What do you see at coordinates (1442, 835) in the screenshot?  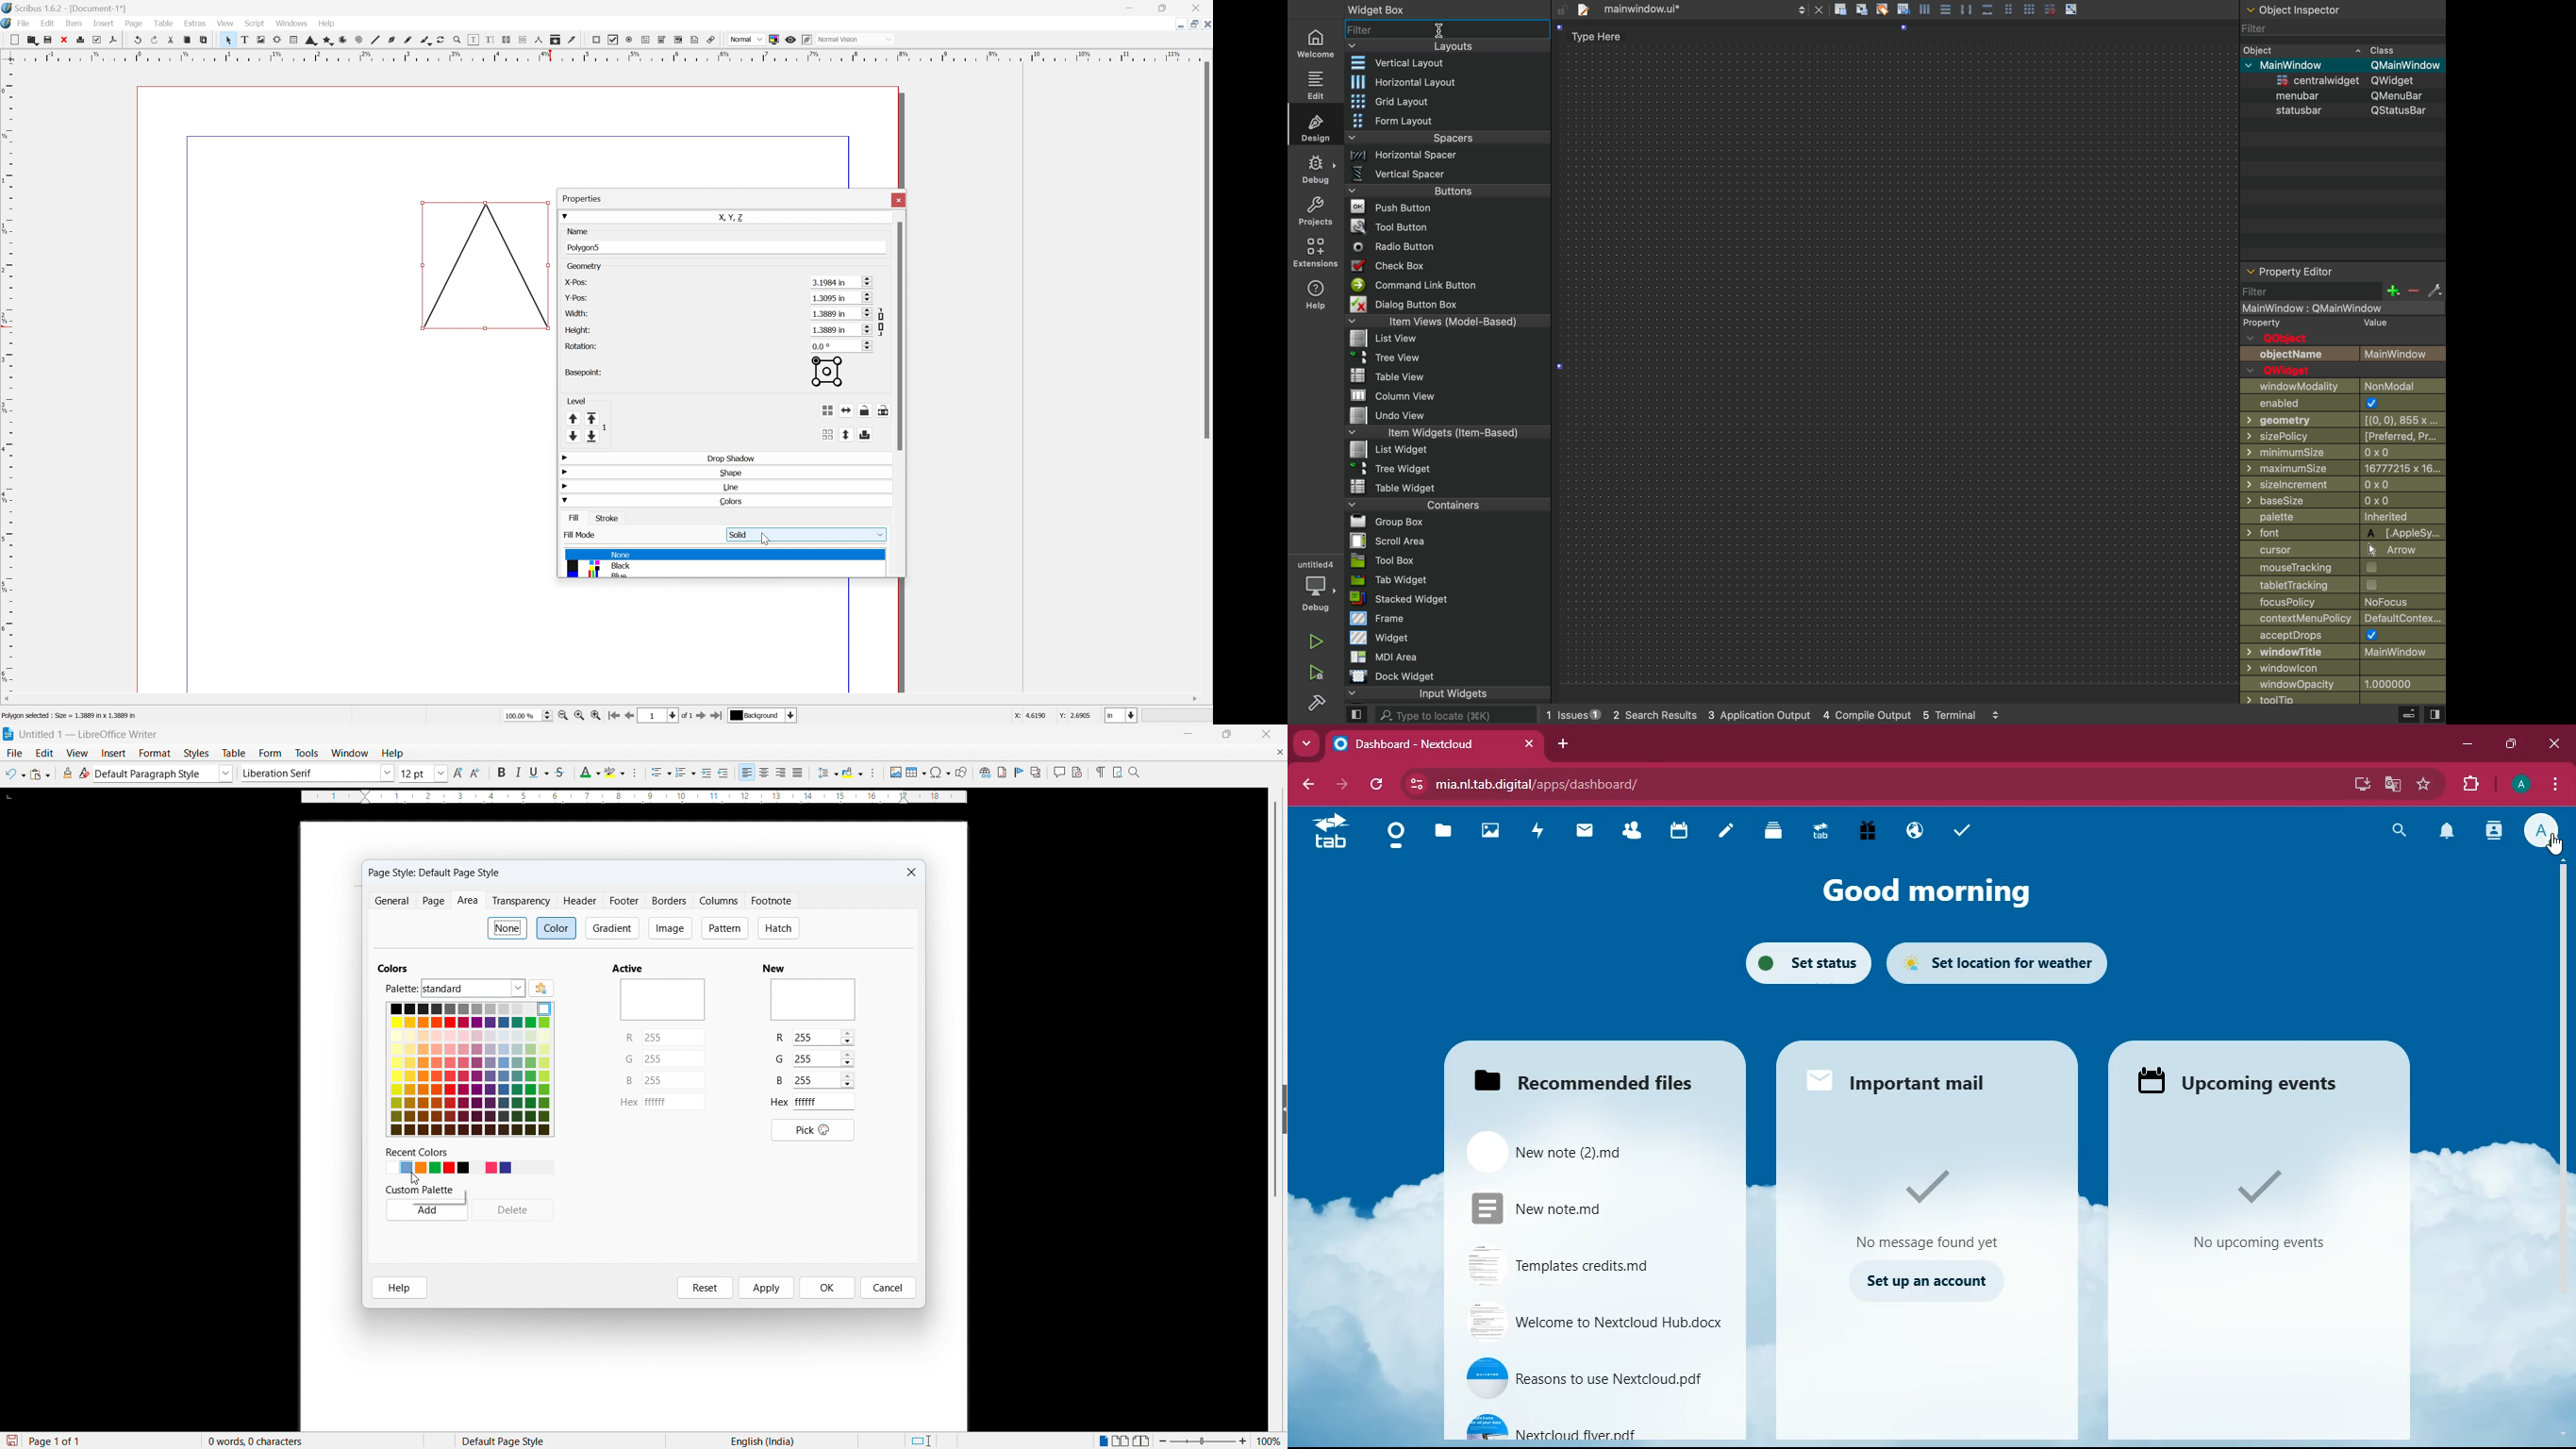 I see `files` at bounding box center [1442, 835].